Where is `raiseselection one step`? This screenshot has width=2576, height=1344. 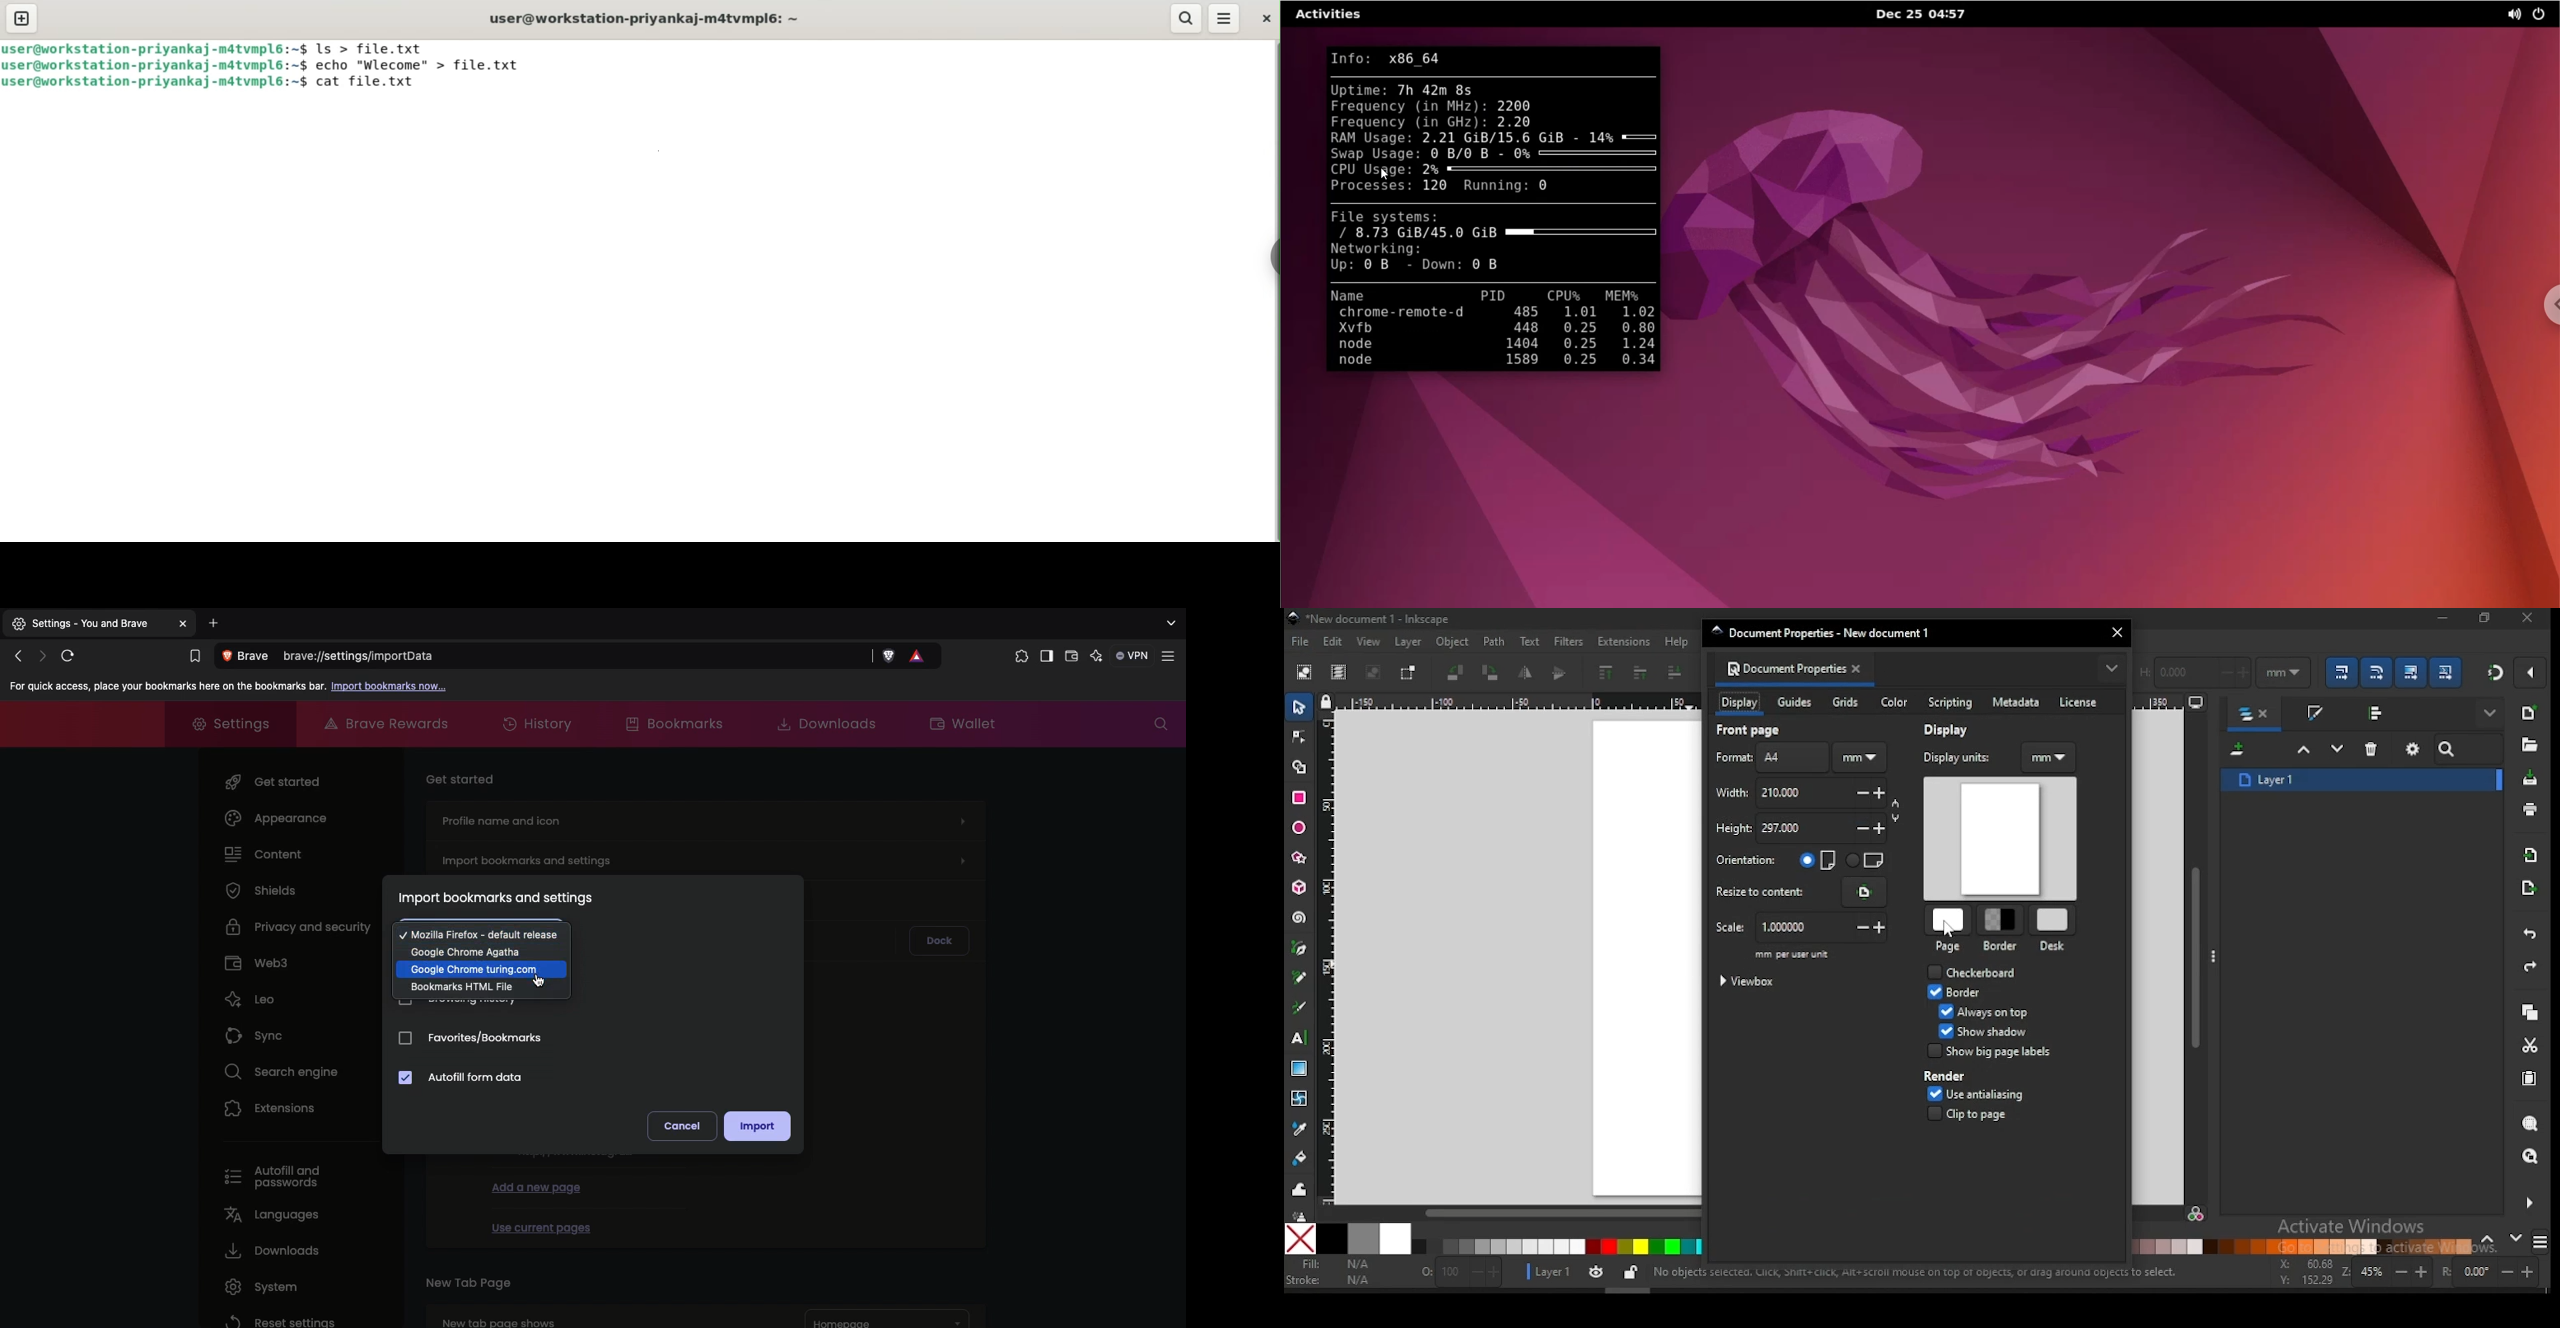
raiseselection one step is located at coordinates (2304, 750).